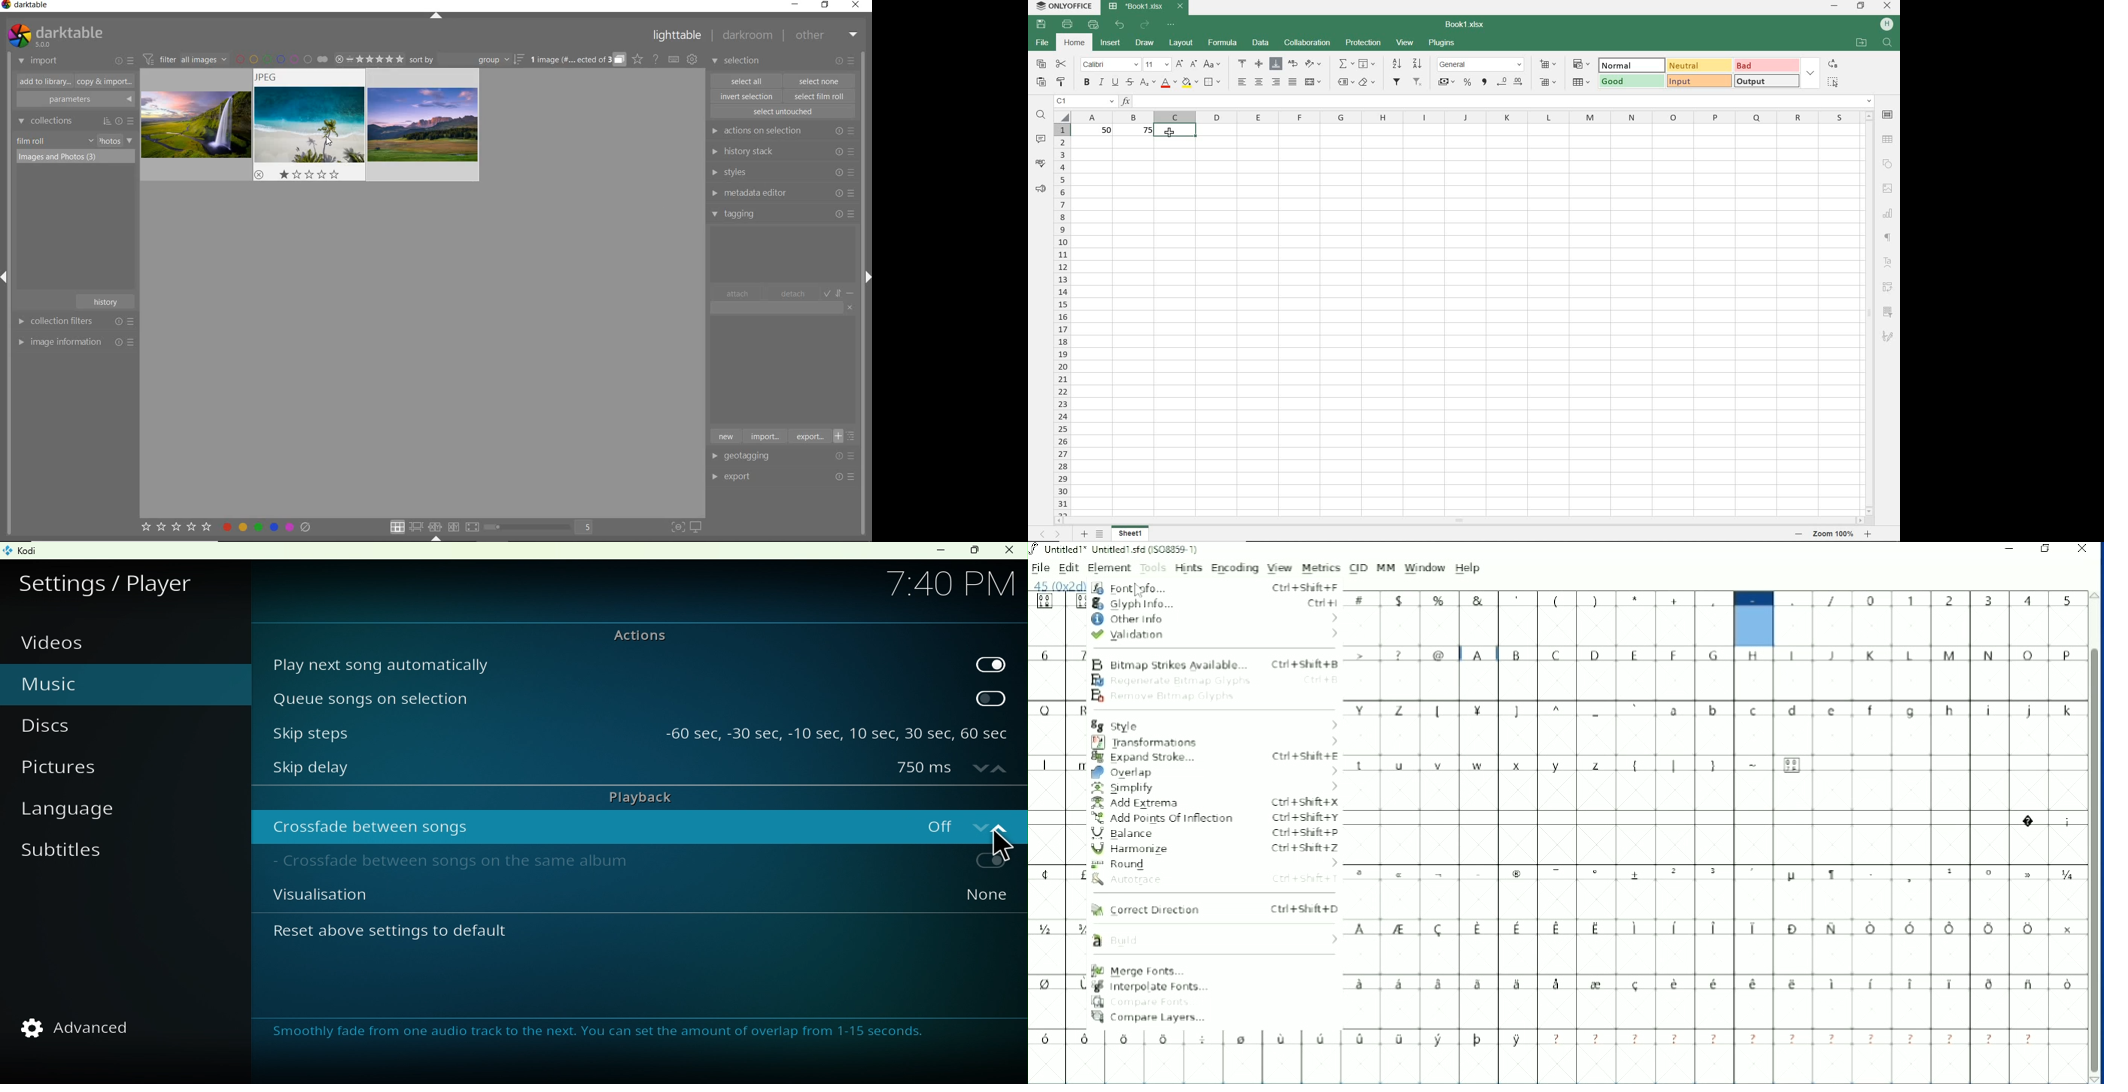 The width and height of the screenshot is (2128, 1092). Describe the element at coordinates (725, 436) in the screenshot. I see `new` at that location.